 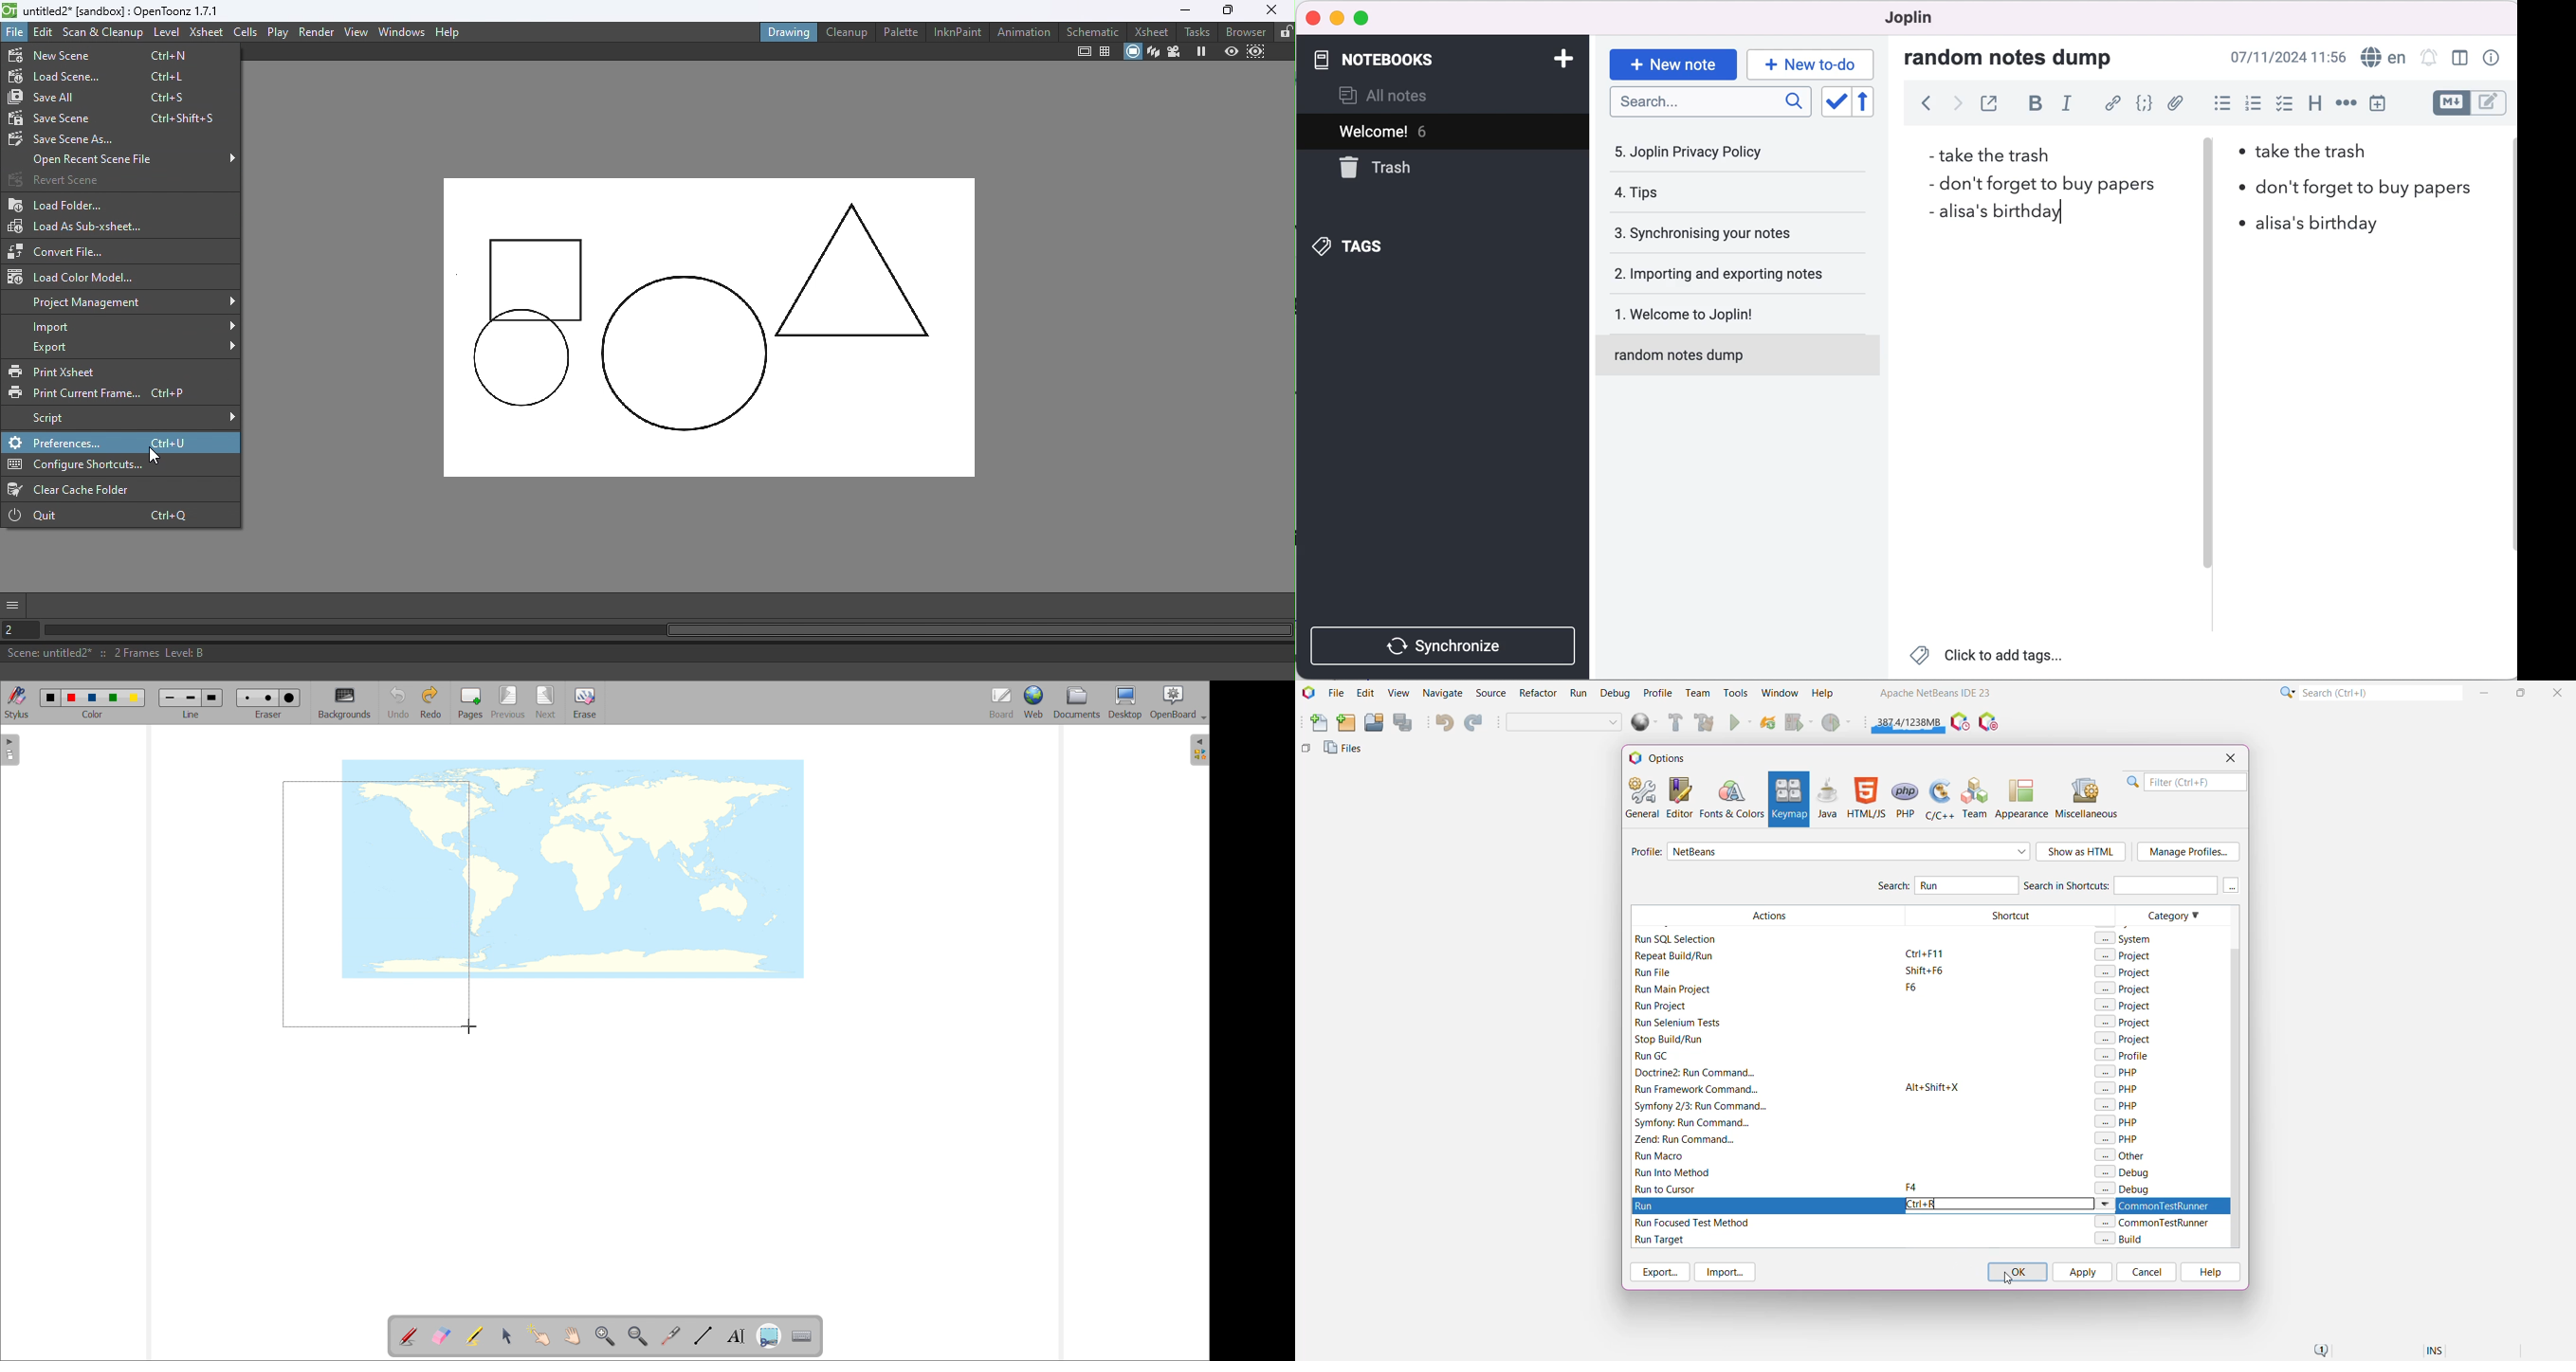 I want to click on File, so click(x=14, y=31).